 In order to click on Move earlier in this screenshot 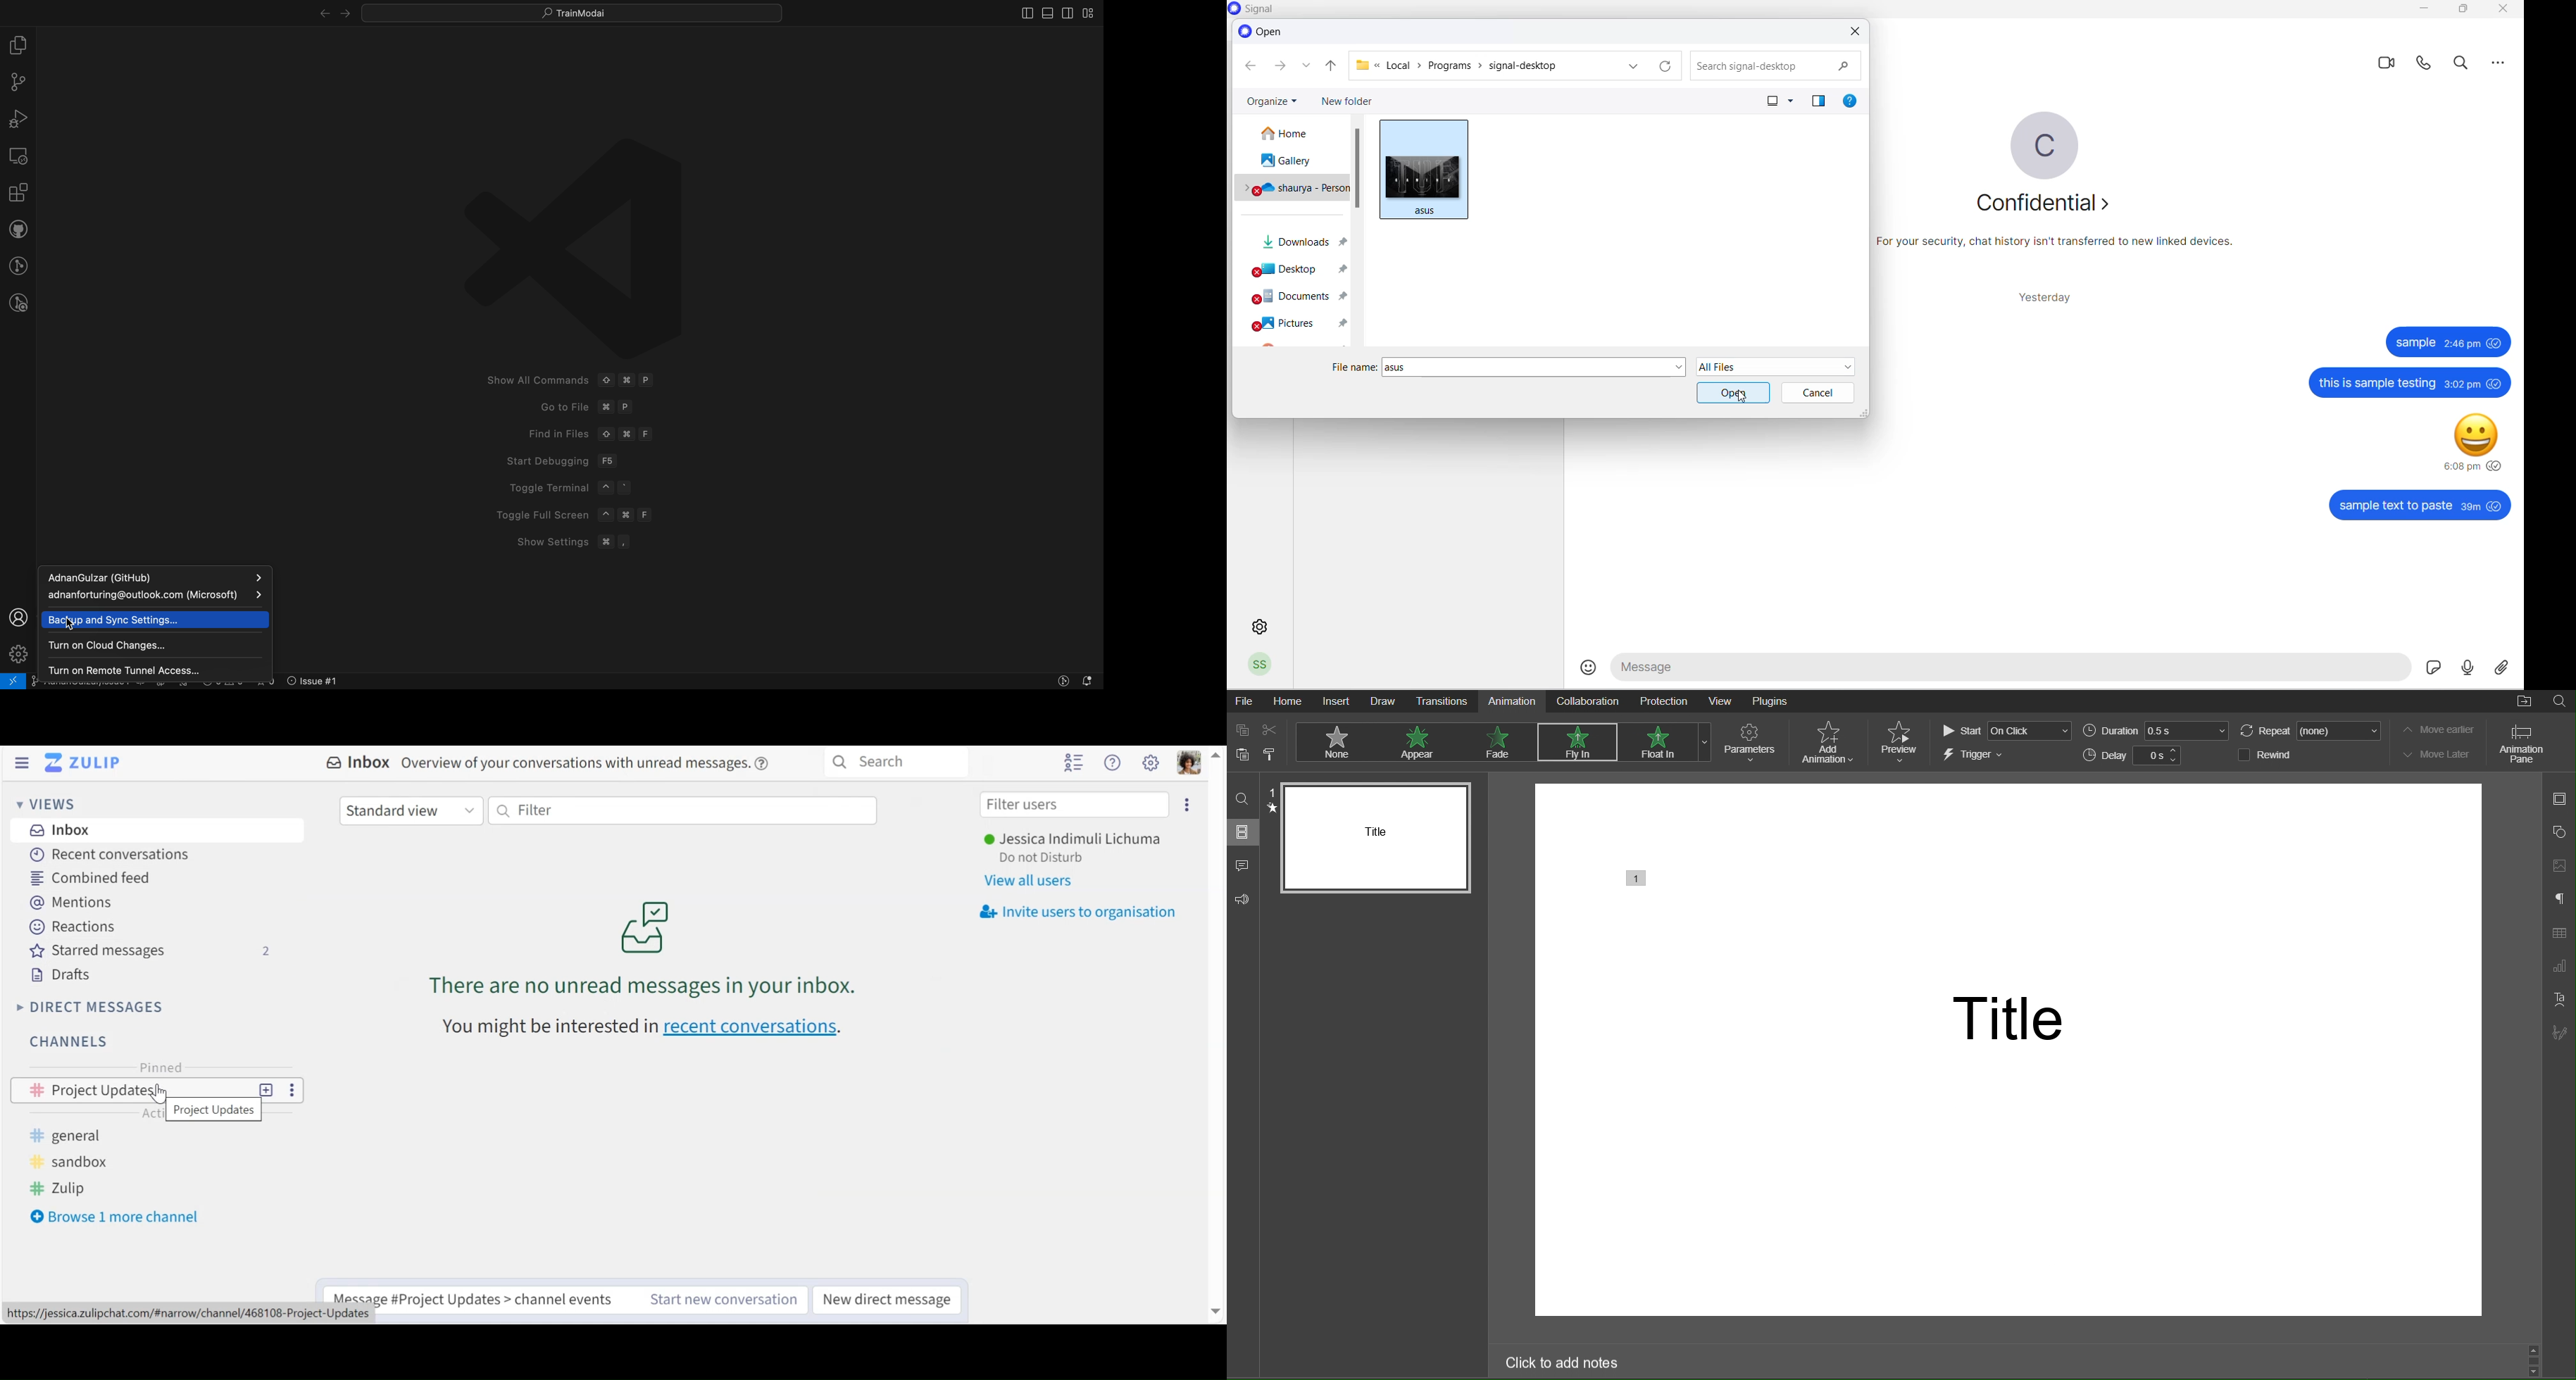, I will do `click(2436, 730)`.